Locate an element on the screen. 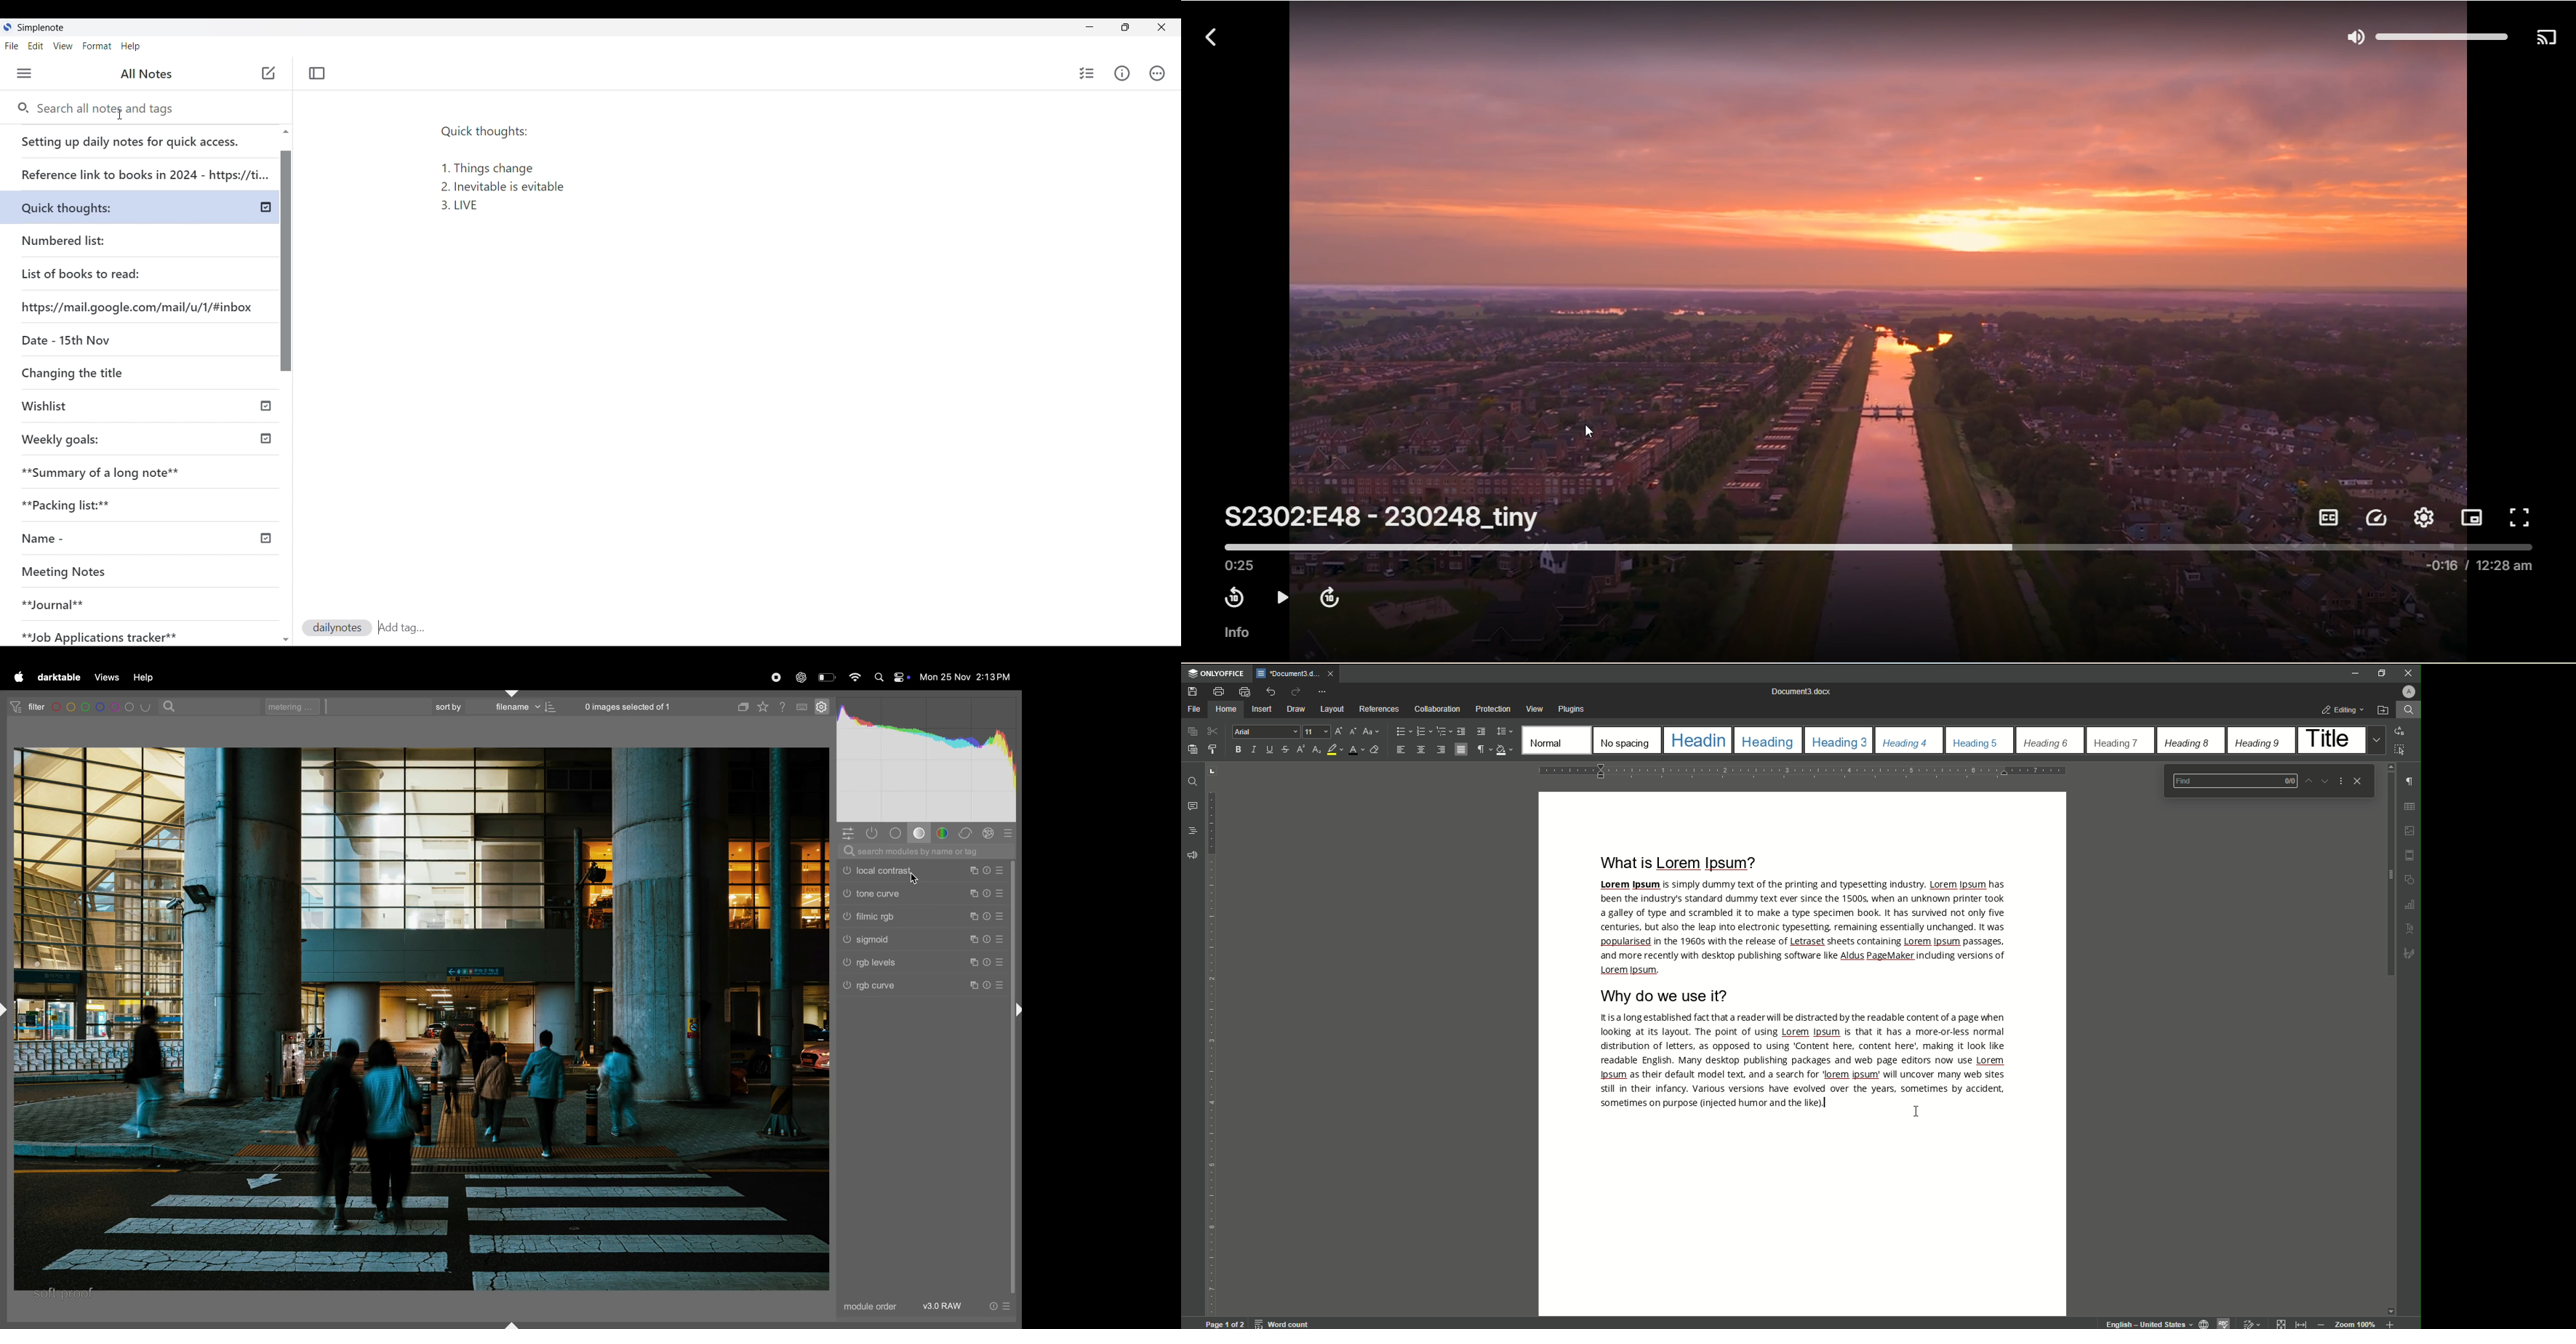  back is located at coordinates (1206, 36).